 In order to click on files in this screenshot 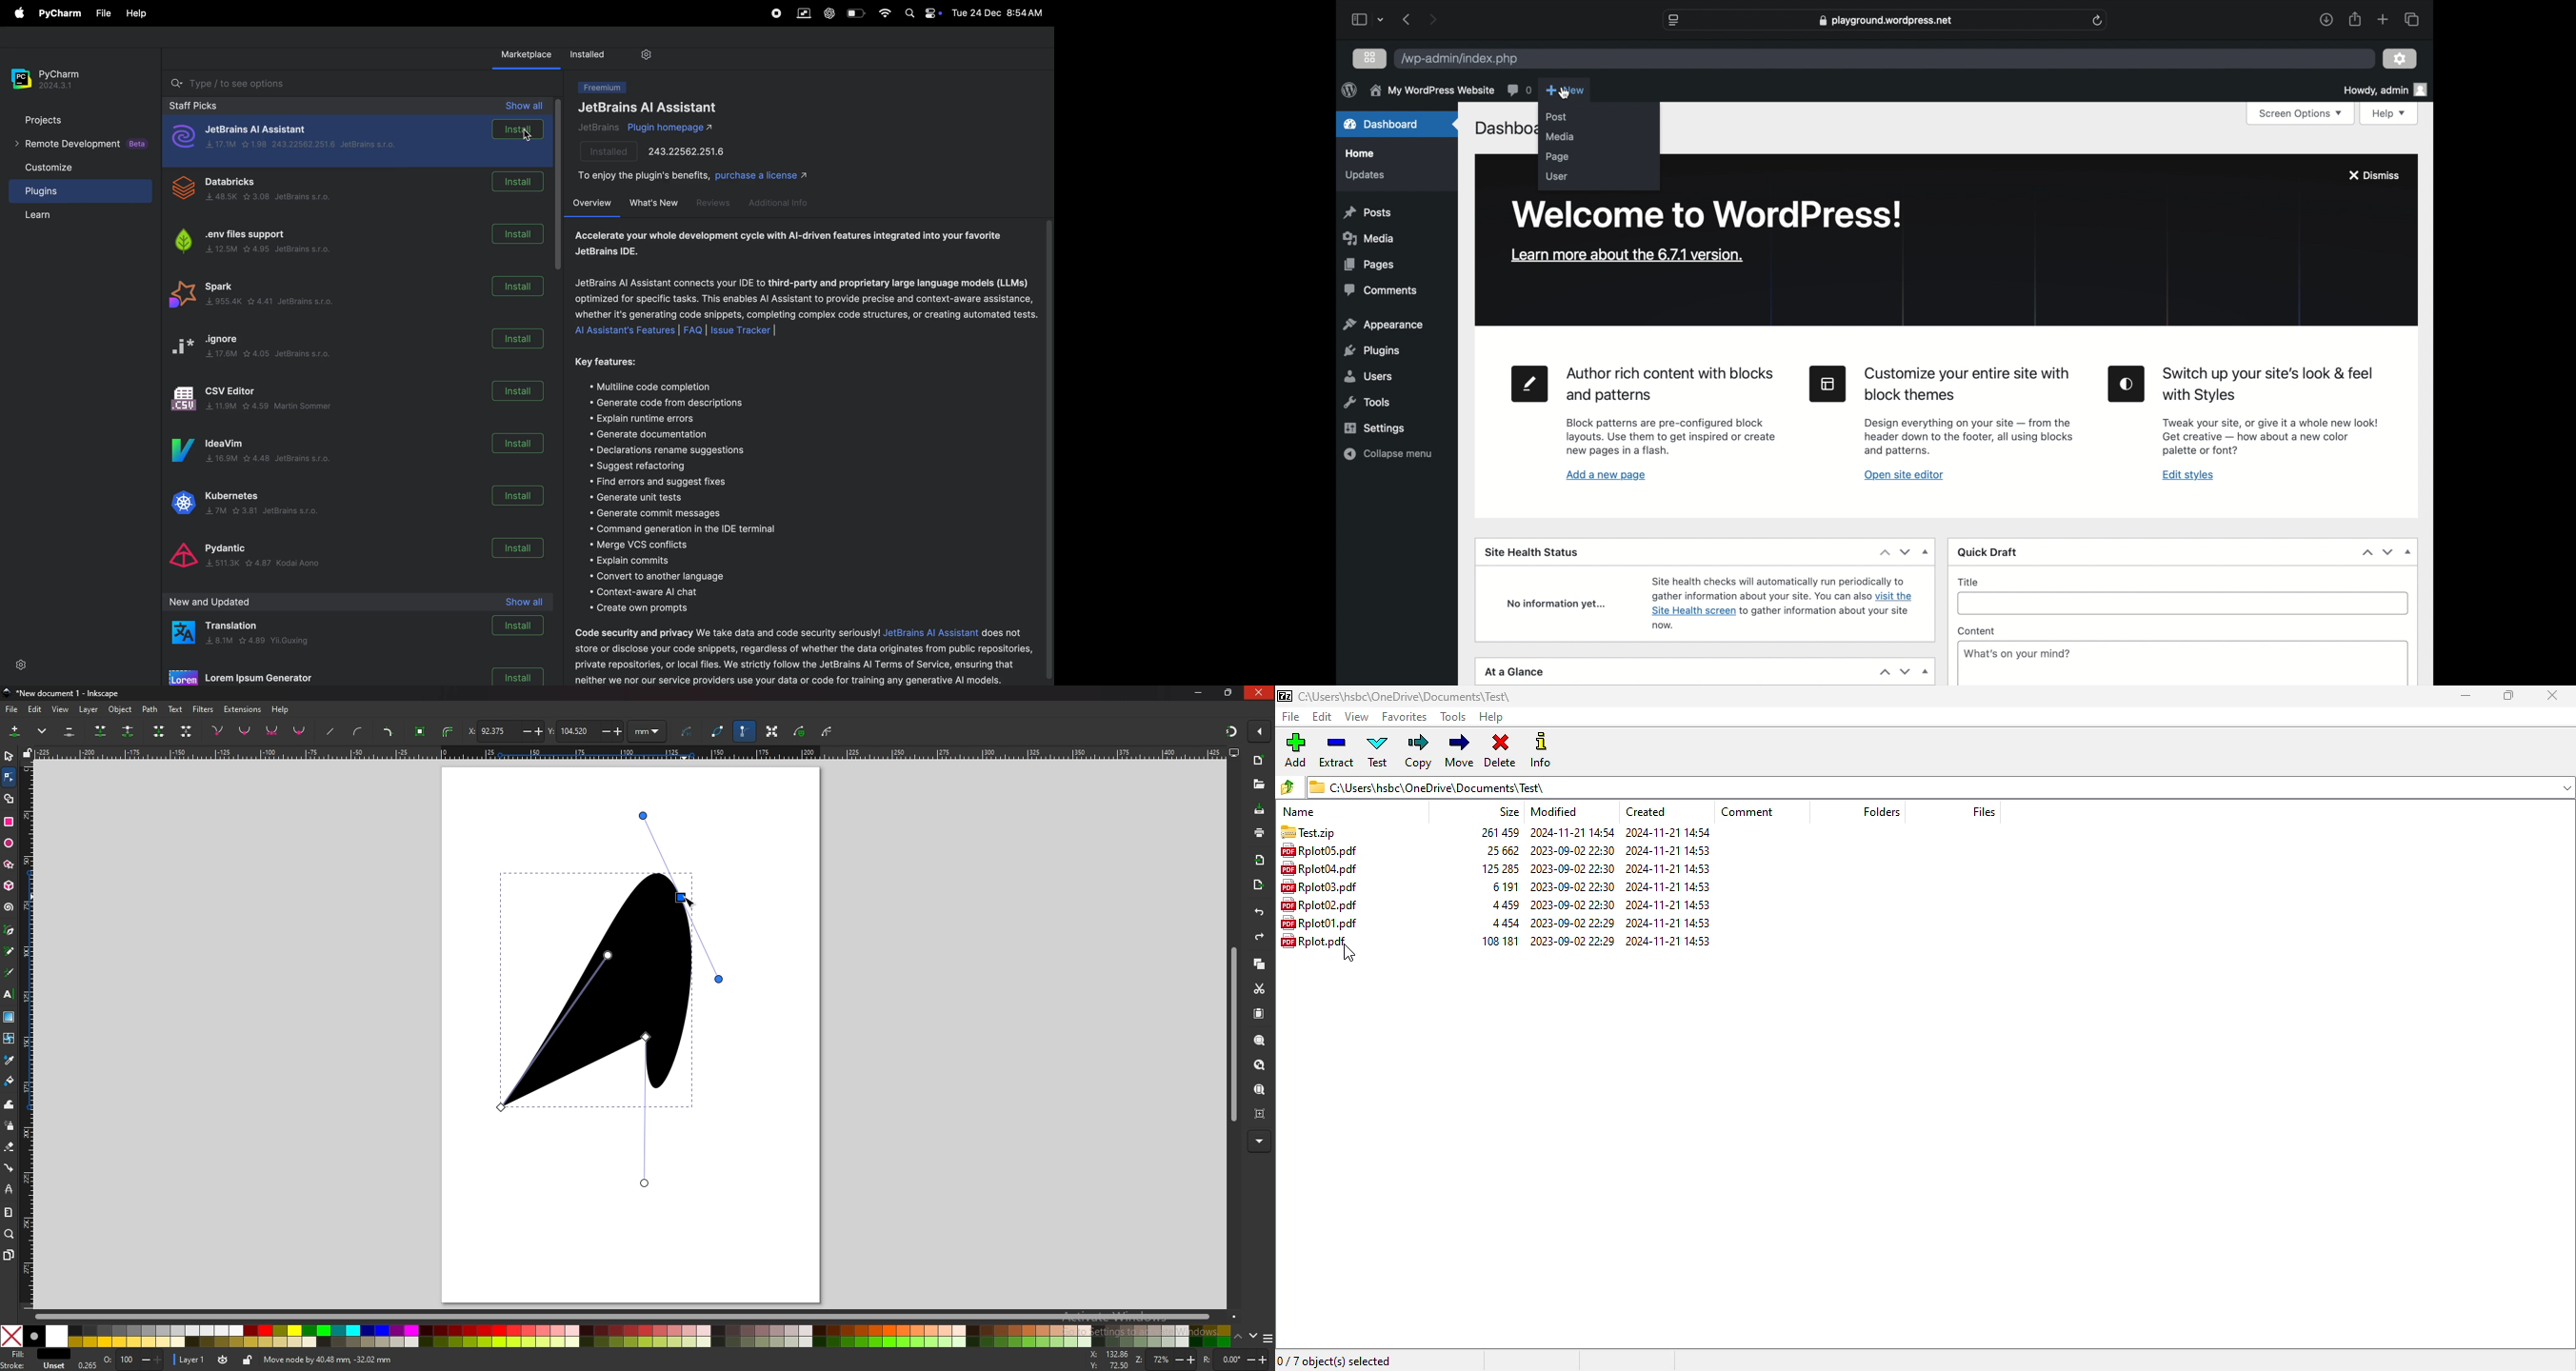, I will do `click(1984, 811)`.